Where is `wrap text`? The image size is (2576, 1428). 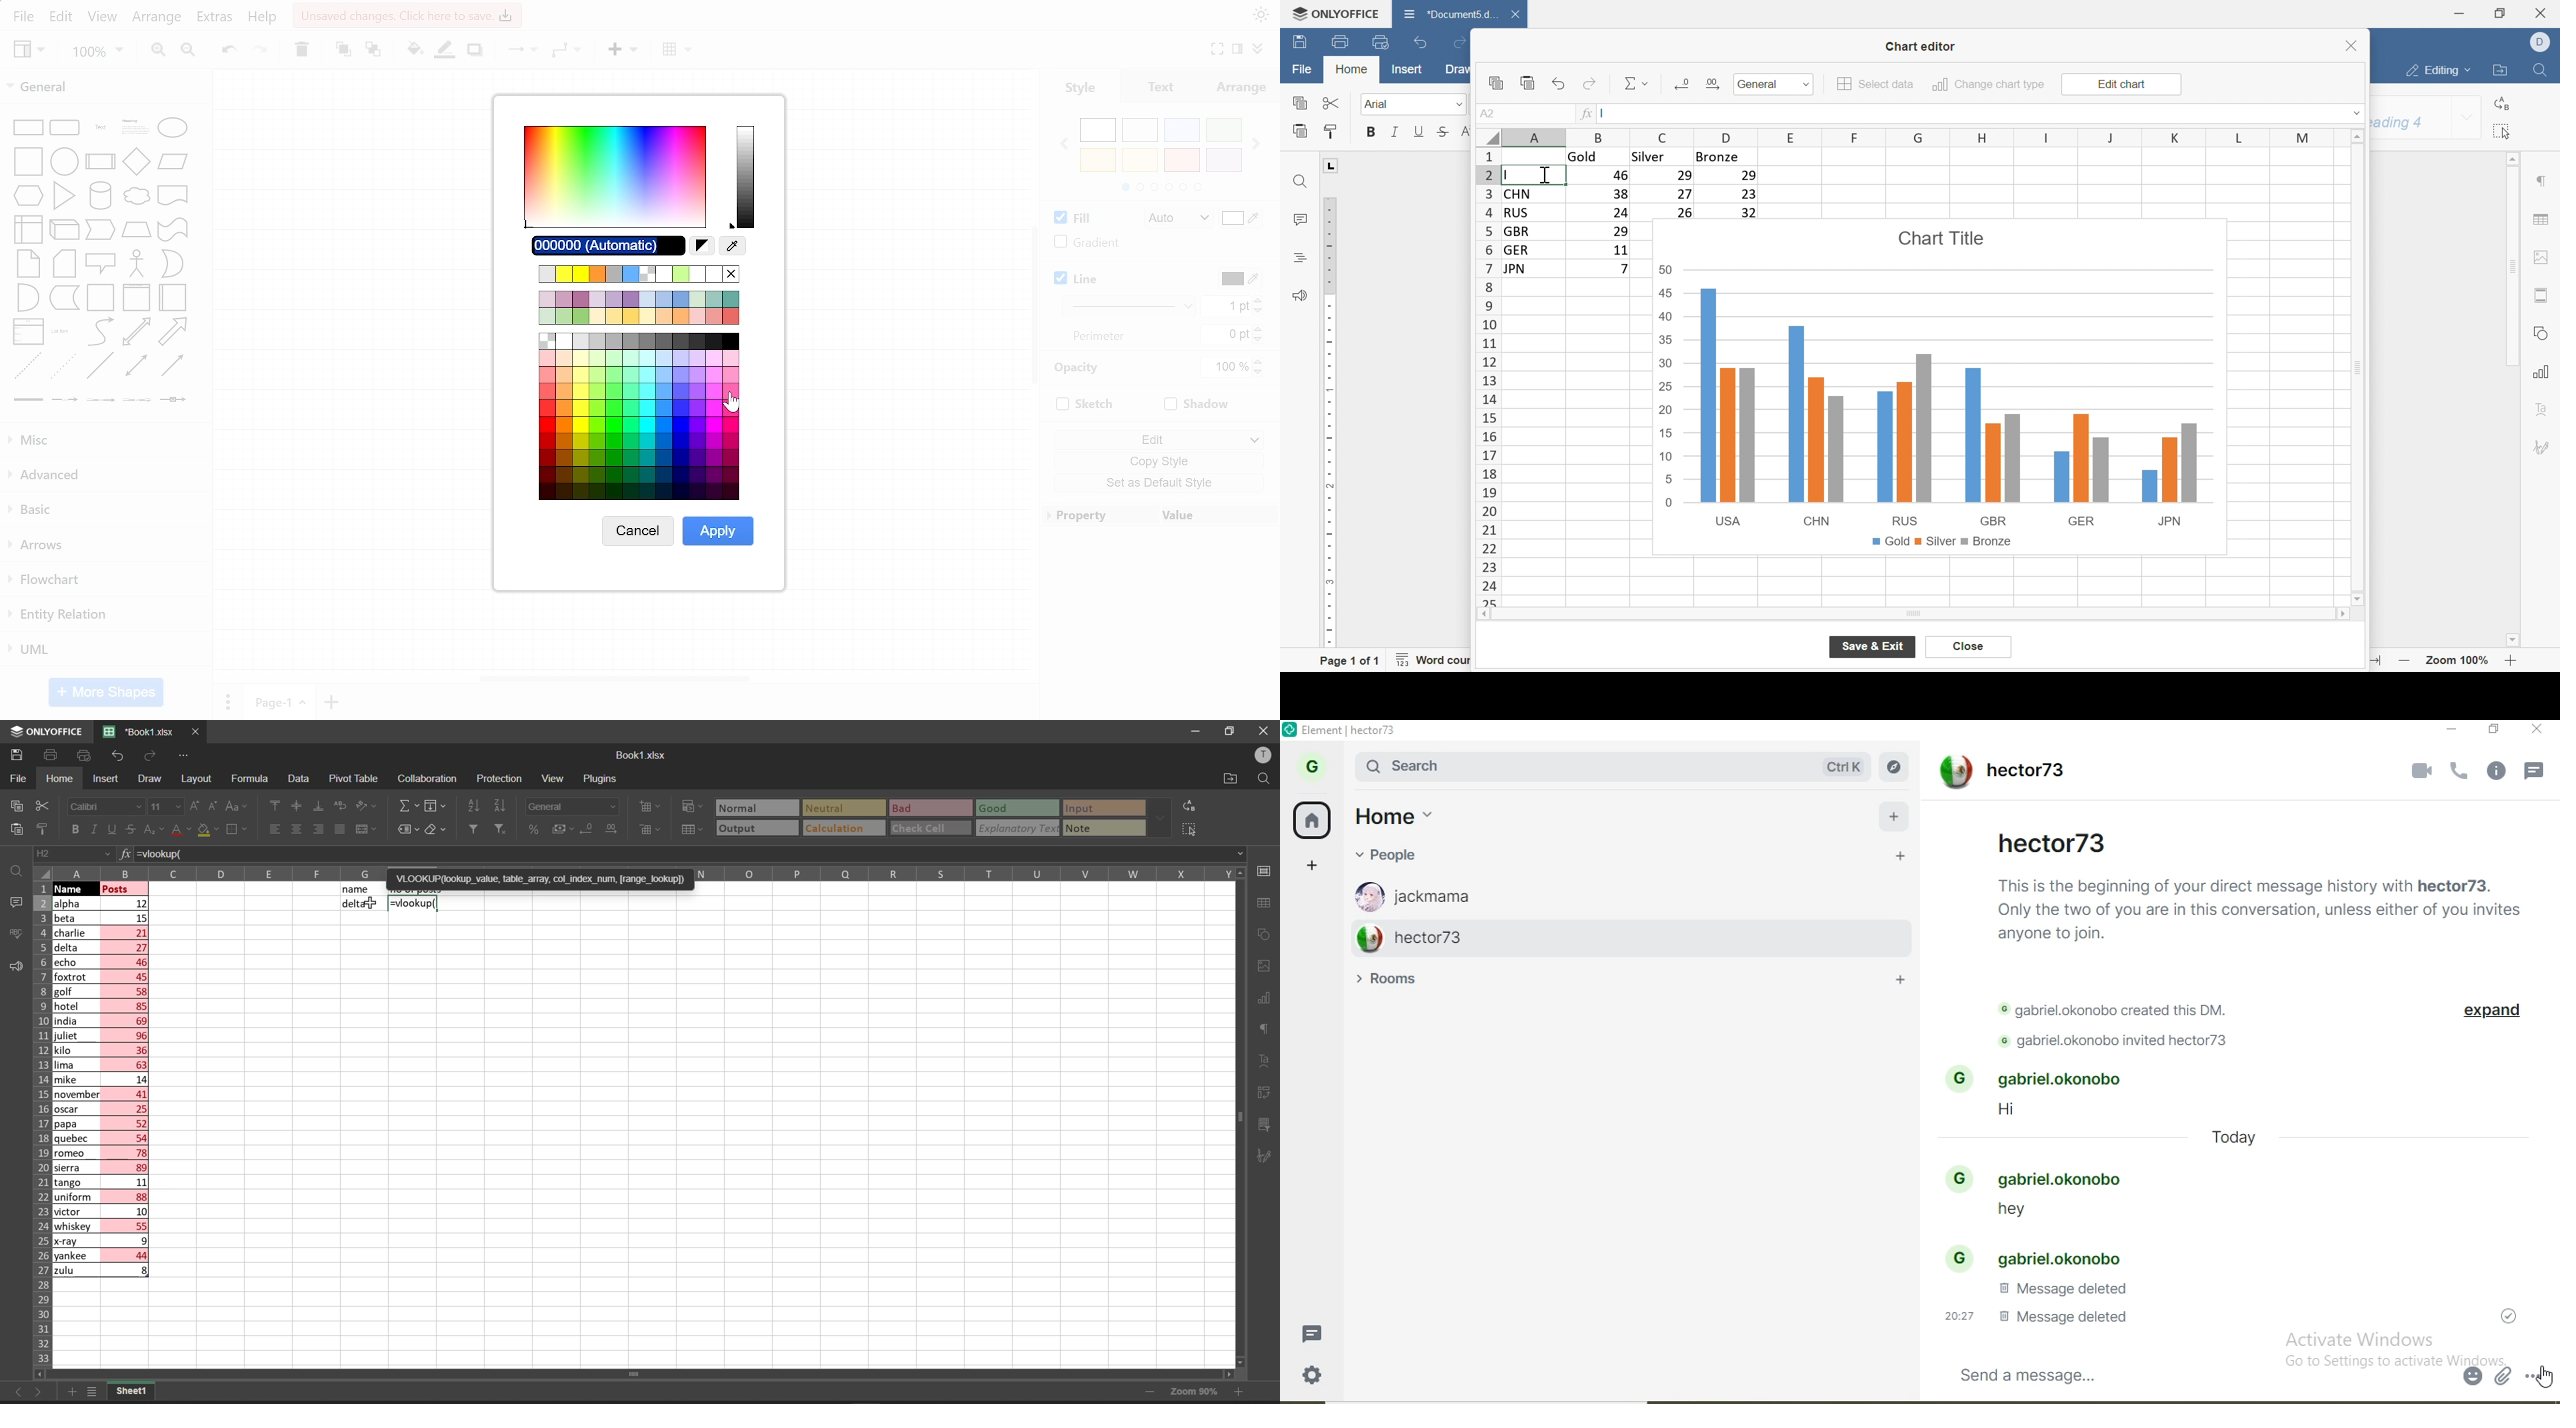
wrap text is located at coordinates (344, 807).